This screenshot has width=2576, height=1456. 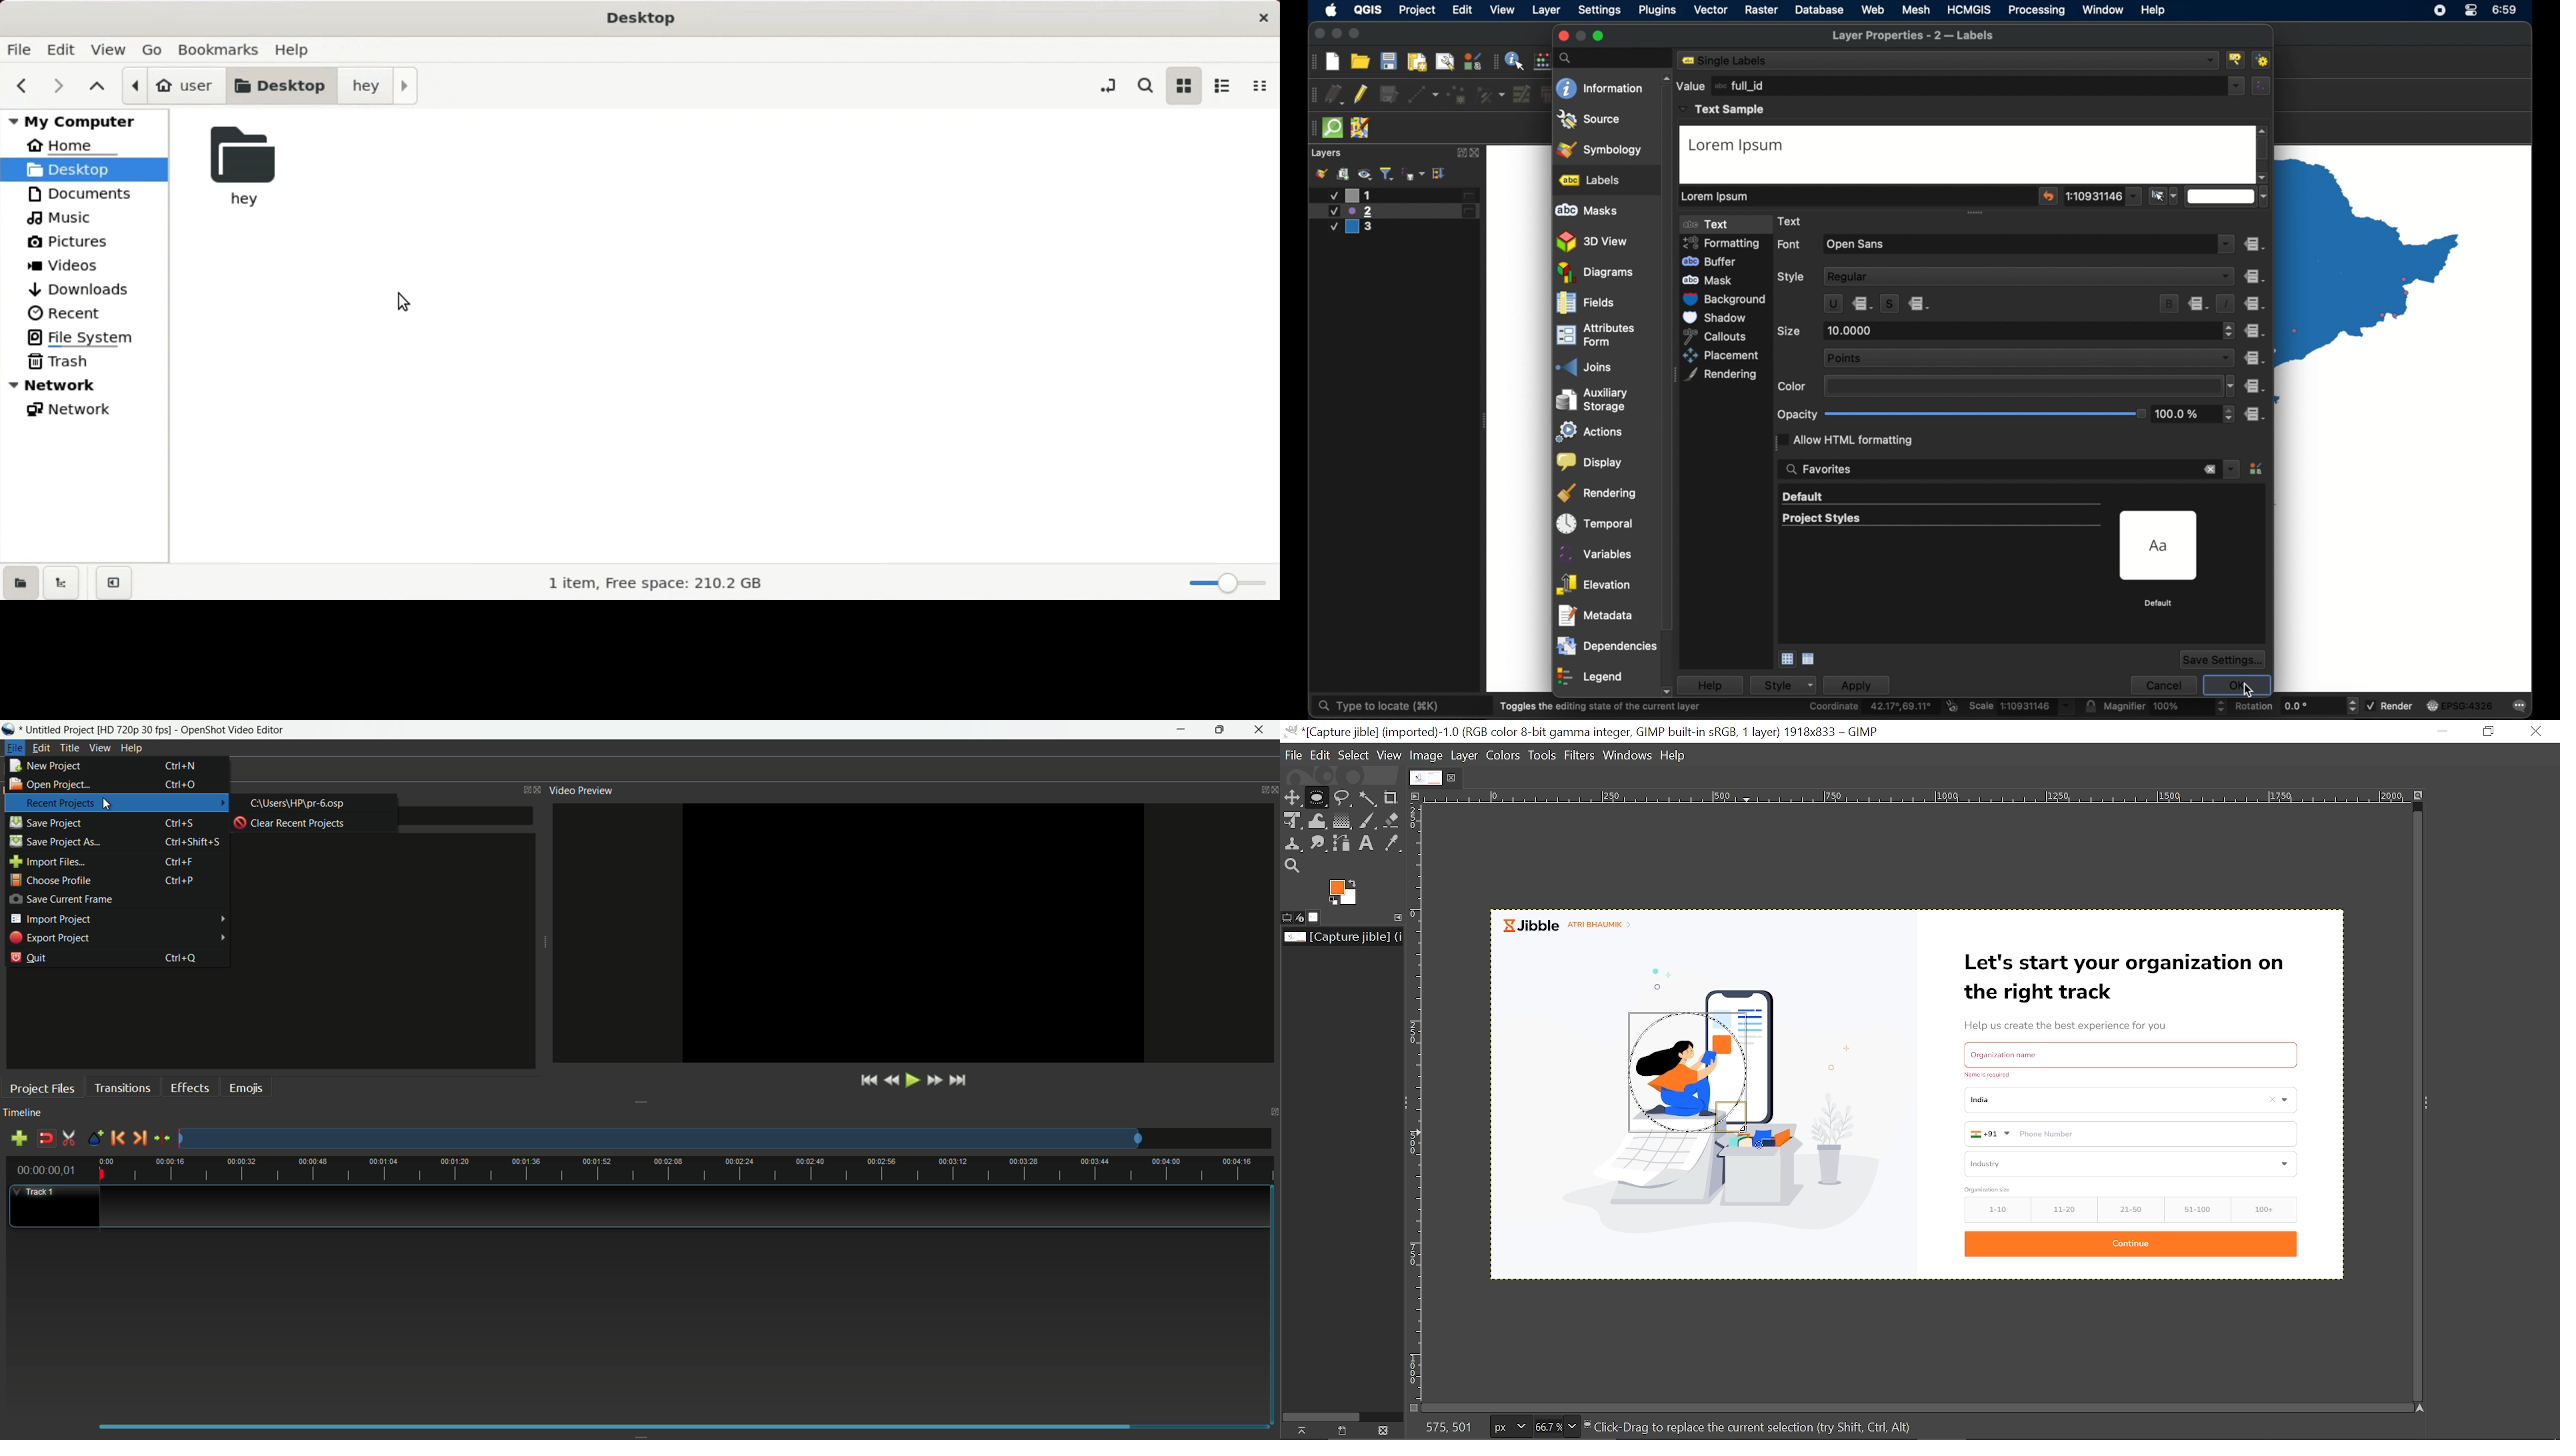 I want to click on track 1, so click(x=39, y=1191).